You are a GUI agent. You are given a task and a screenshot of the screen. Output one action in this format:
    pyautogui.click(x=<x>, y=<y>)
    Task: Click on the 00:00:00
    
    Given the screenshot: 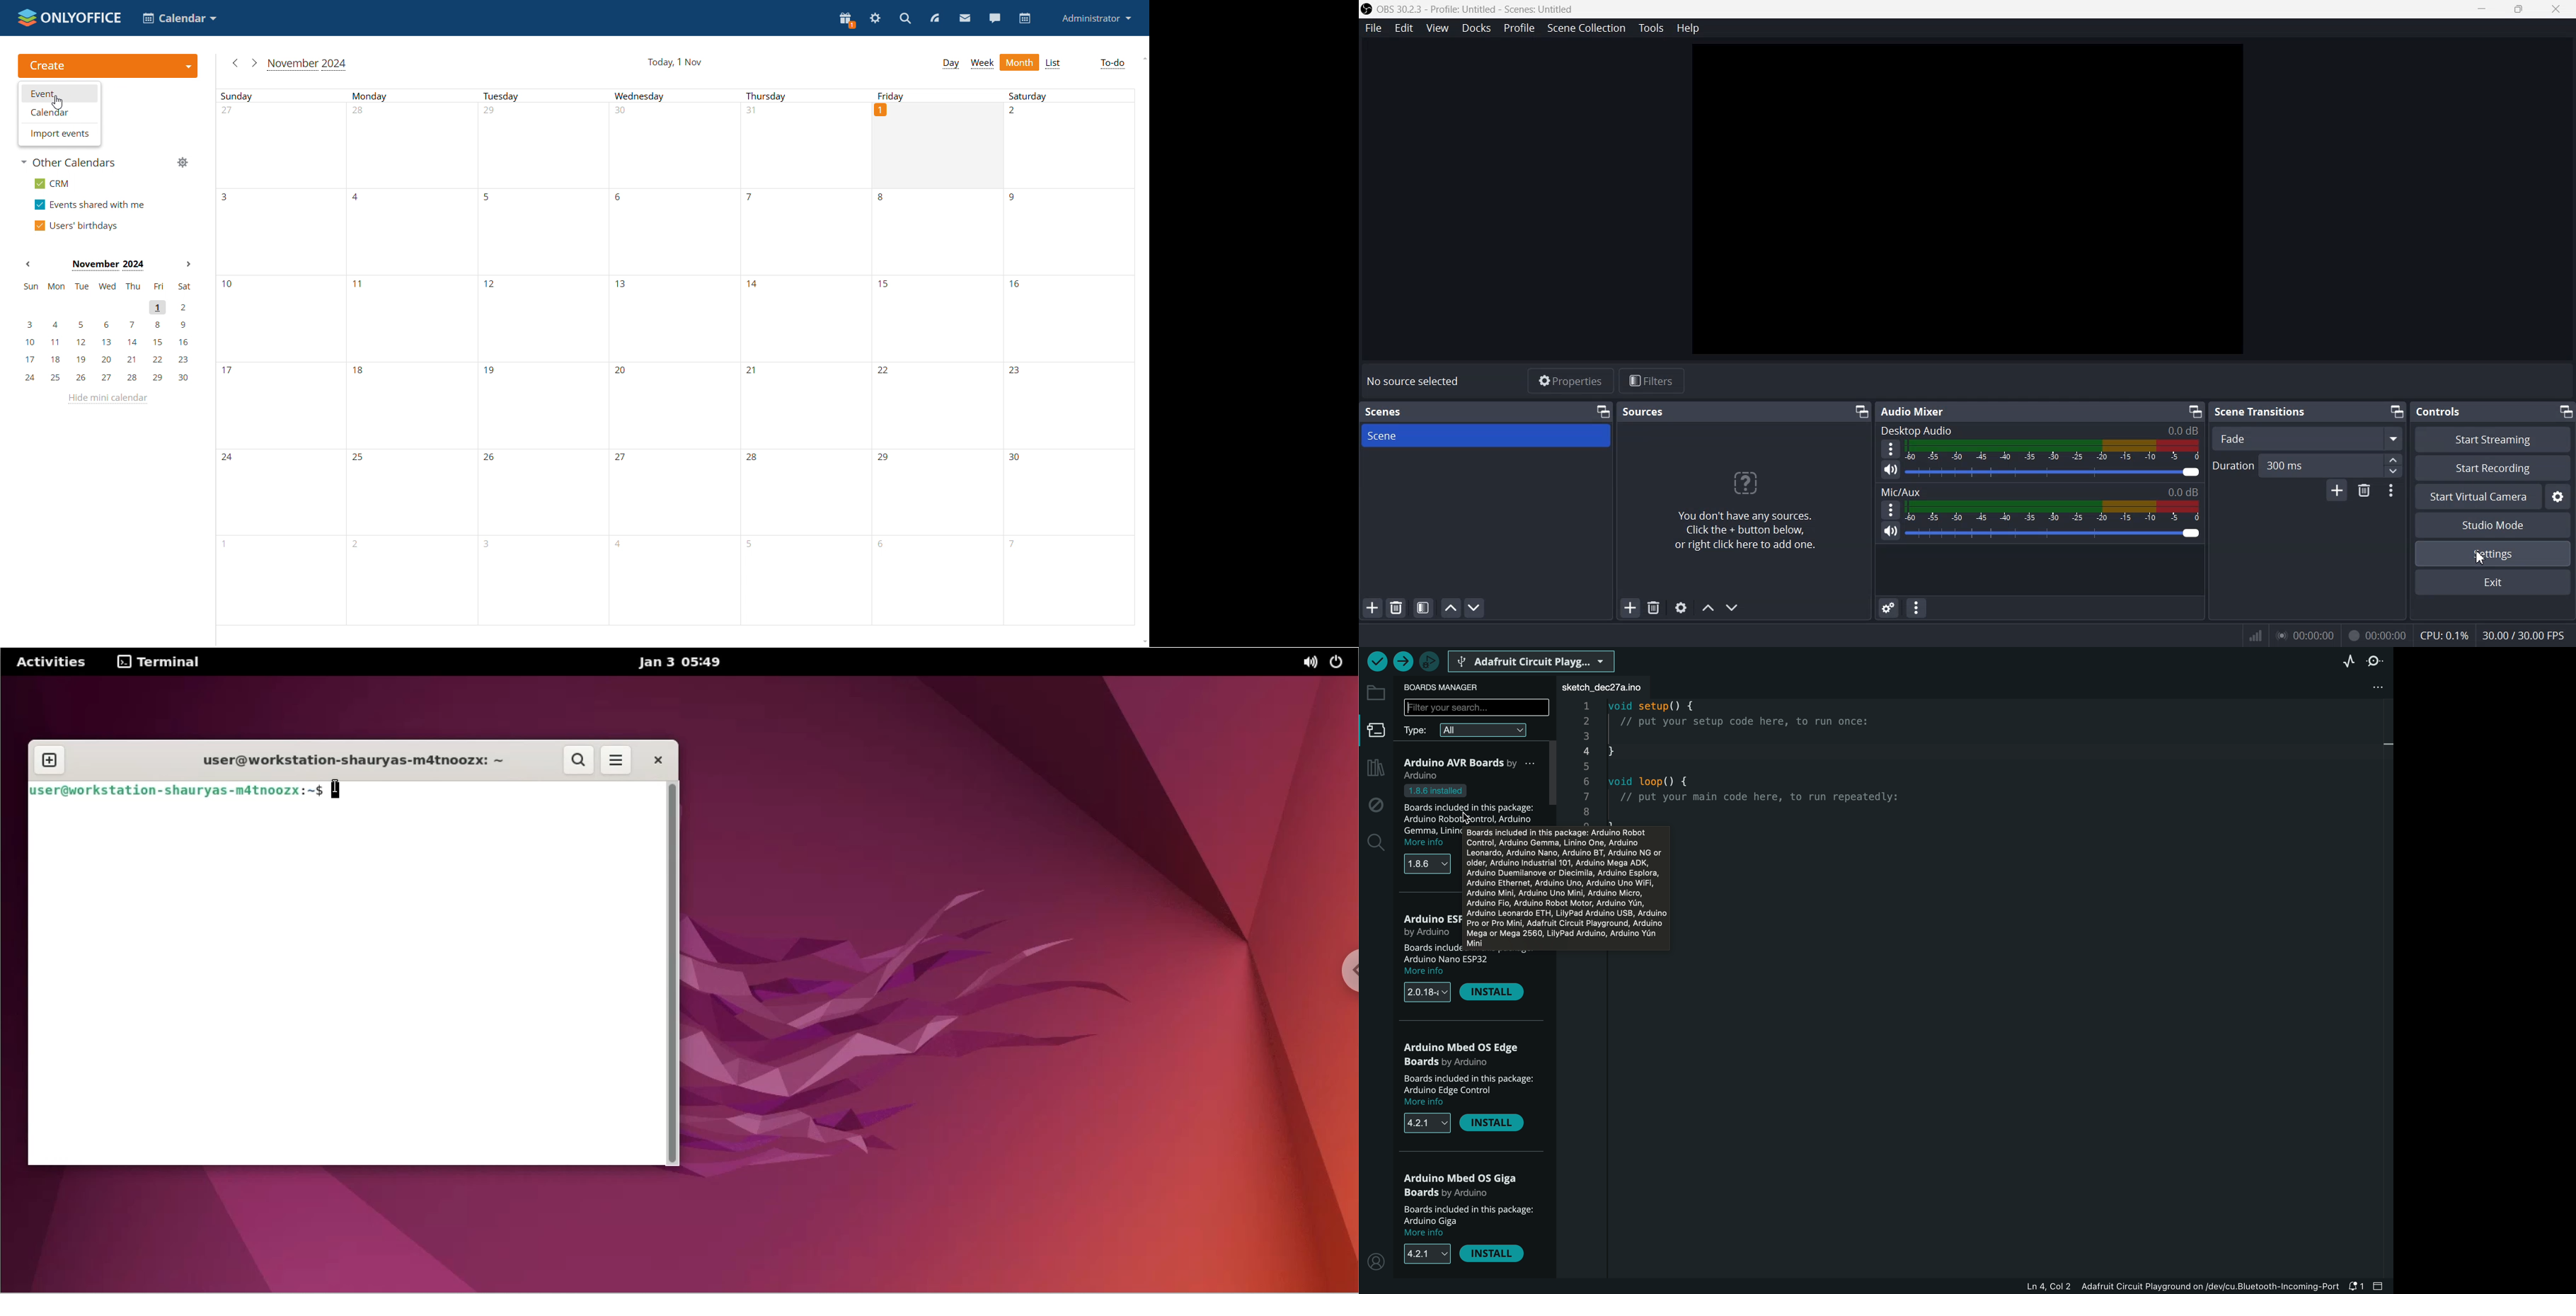 What is the action you would take?
    pyautogui.click(x=2374, y=635)
    